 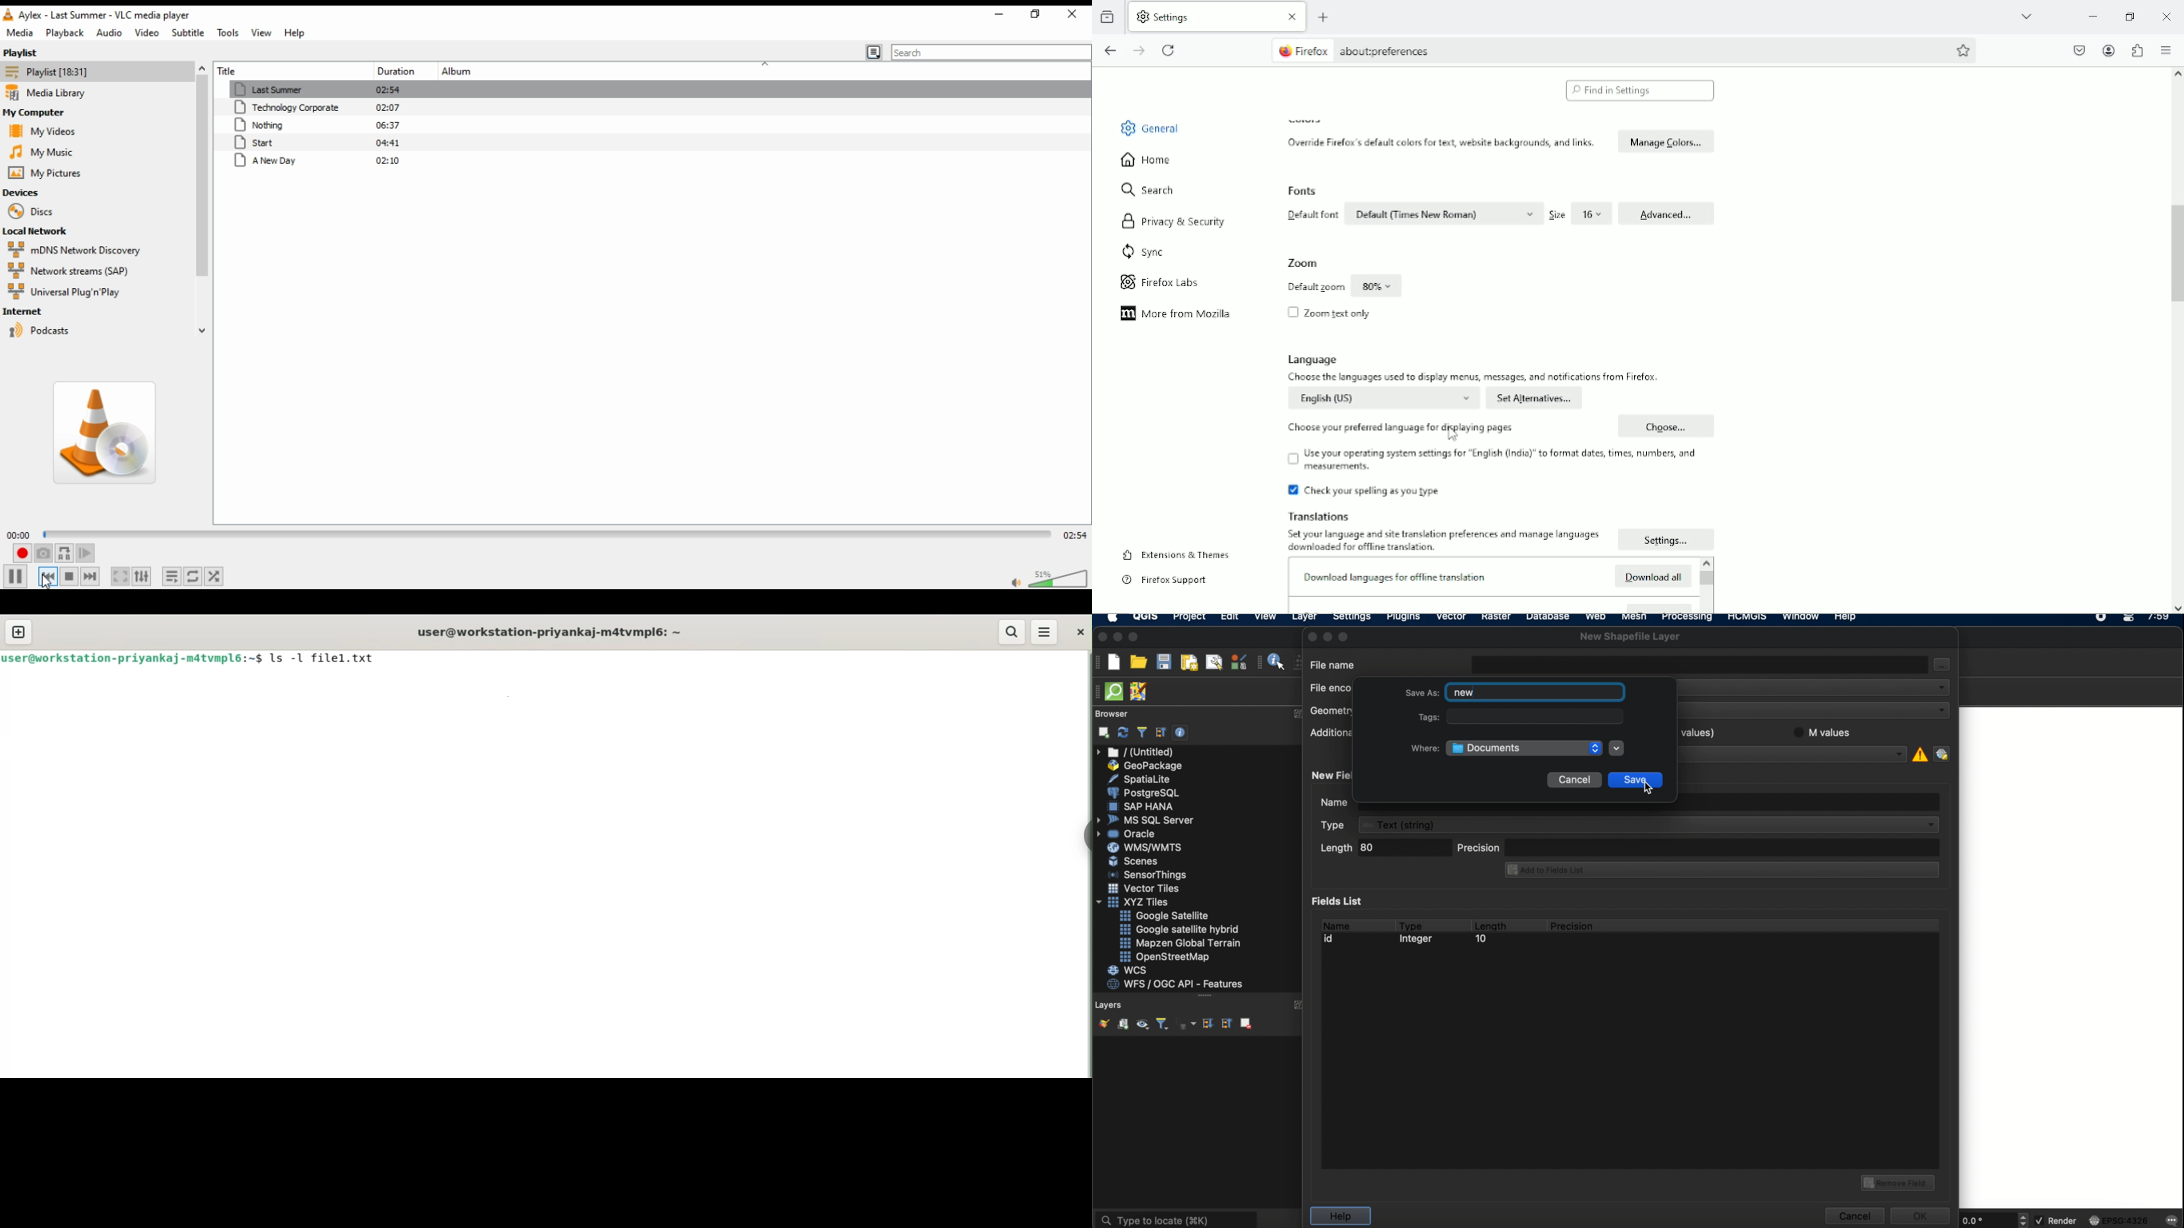 What do you see at coordinates (1181, 279) in the screenshot?
I see `Firefox labs` at bounding box center [1181, 279].